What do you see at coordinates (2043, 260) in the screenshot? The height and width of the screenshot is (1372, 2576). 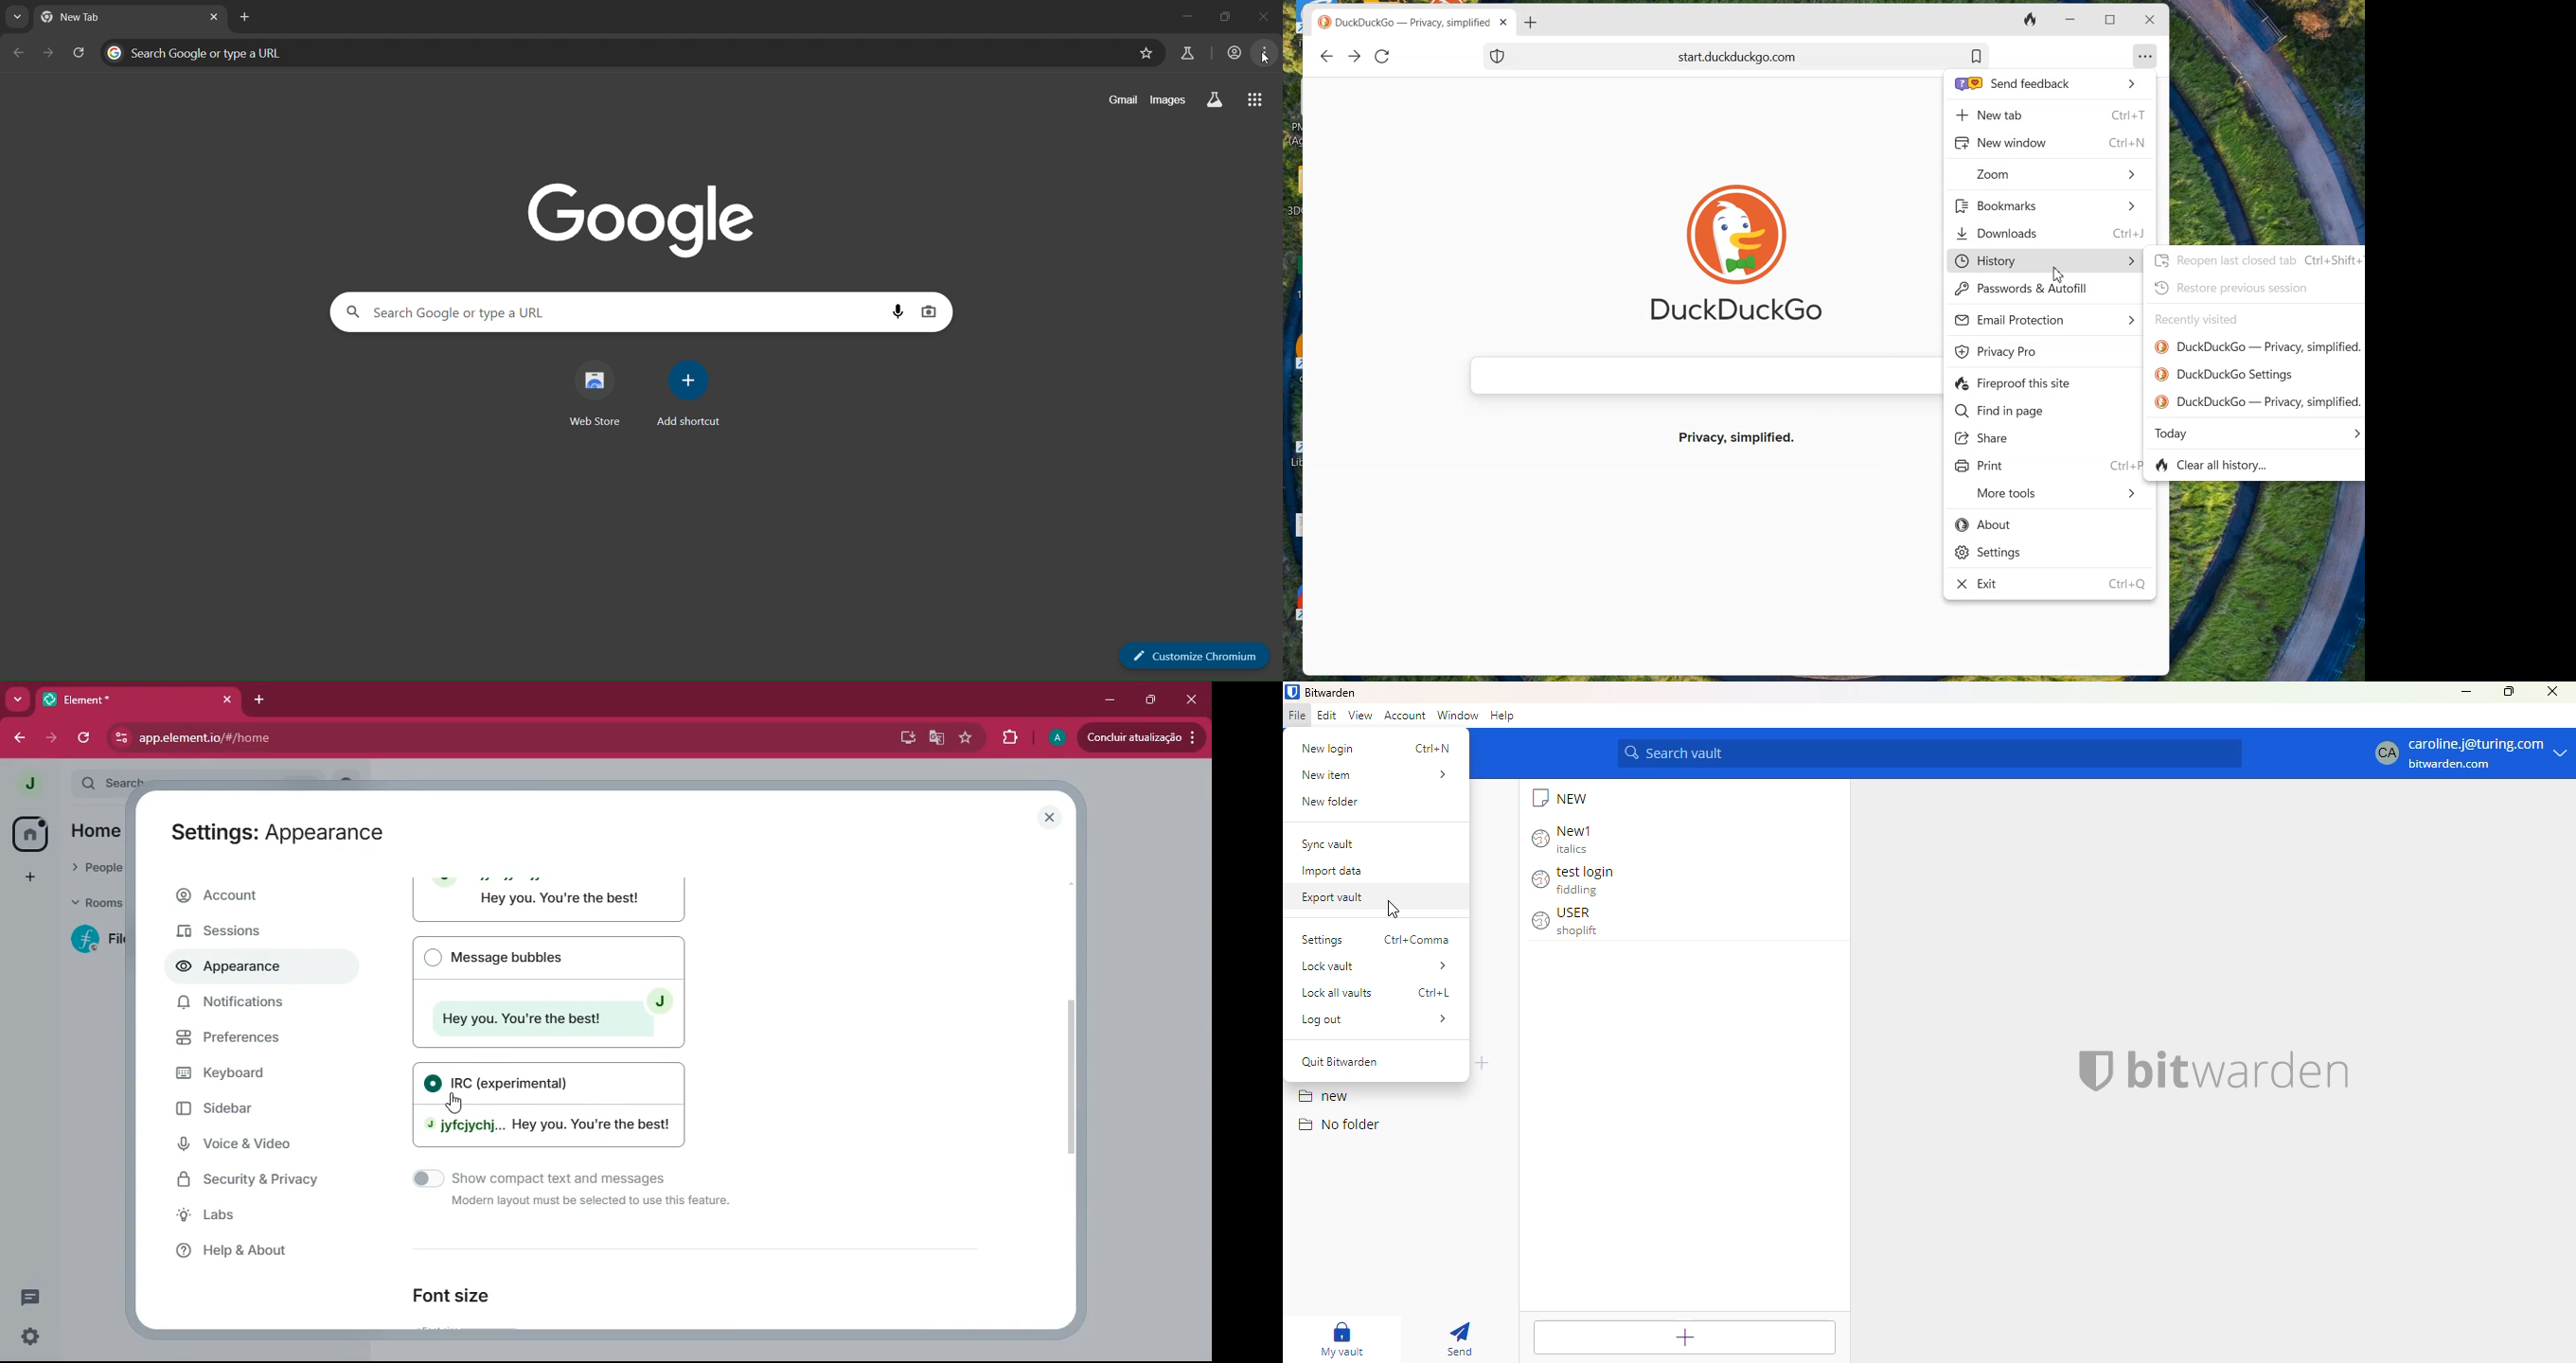 I see `History` at bounding box center [2043, 260].